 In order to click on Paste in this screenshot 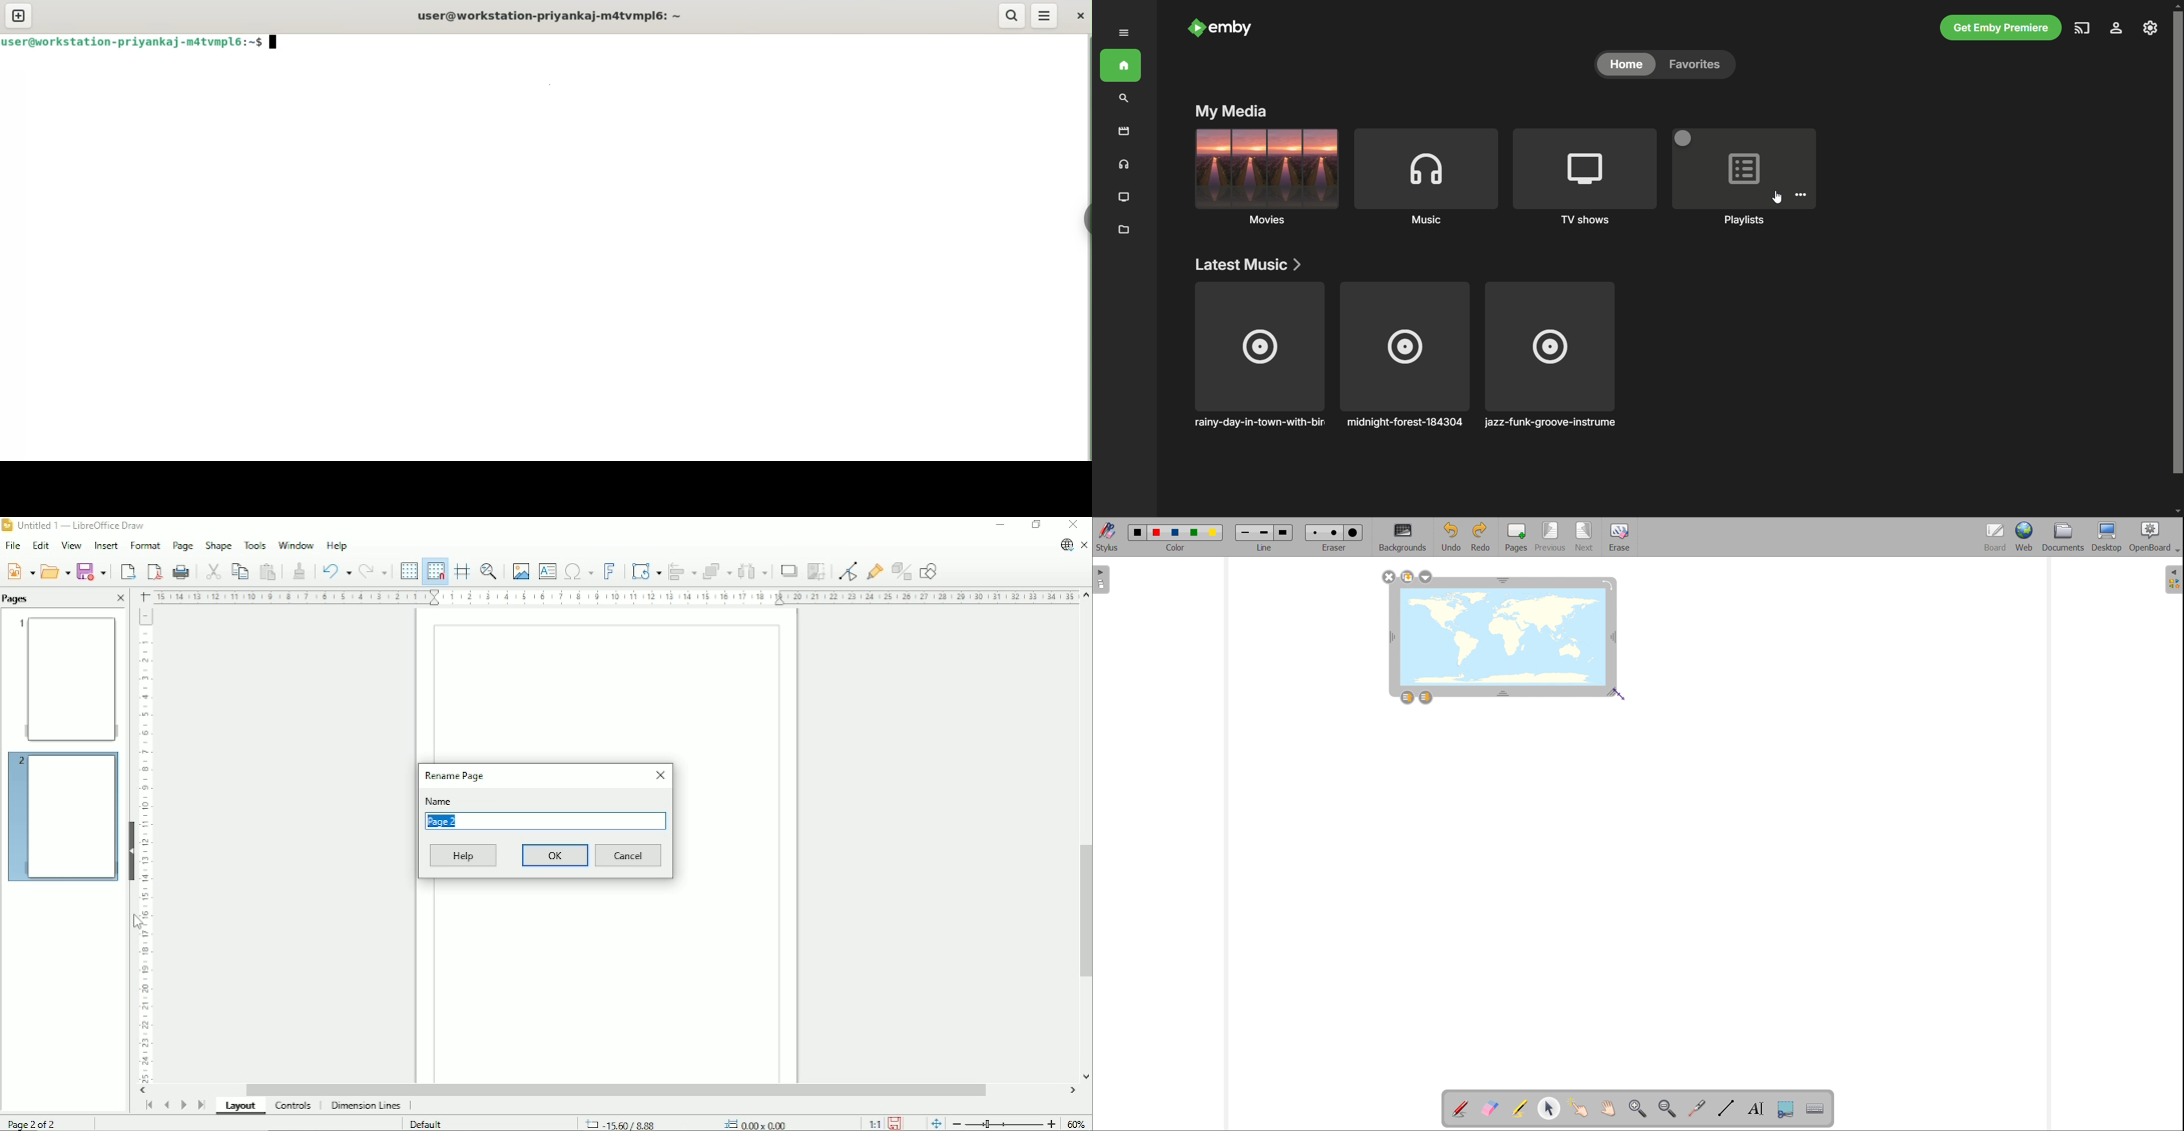, I will do `click(268, 571)`.